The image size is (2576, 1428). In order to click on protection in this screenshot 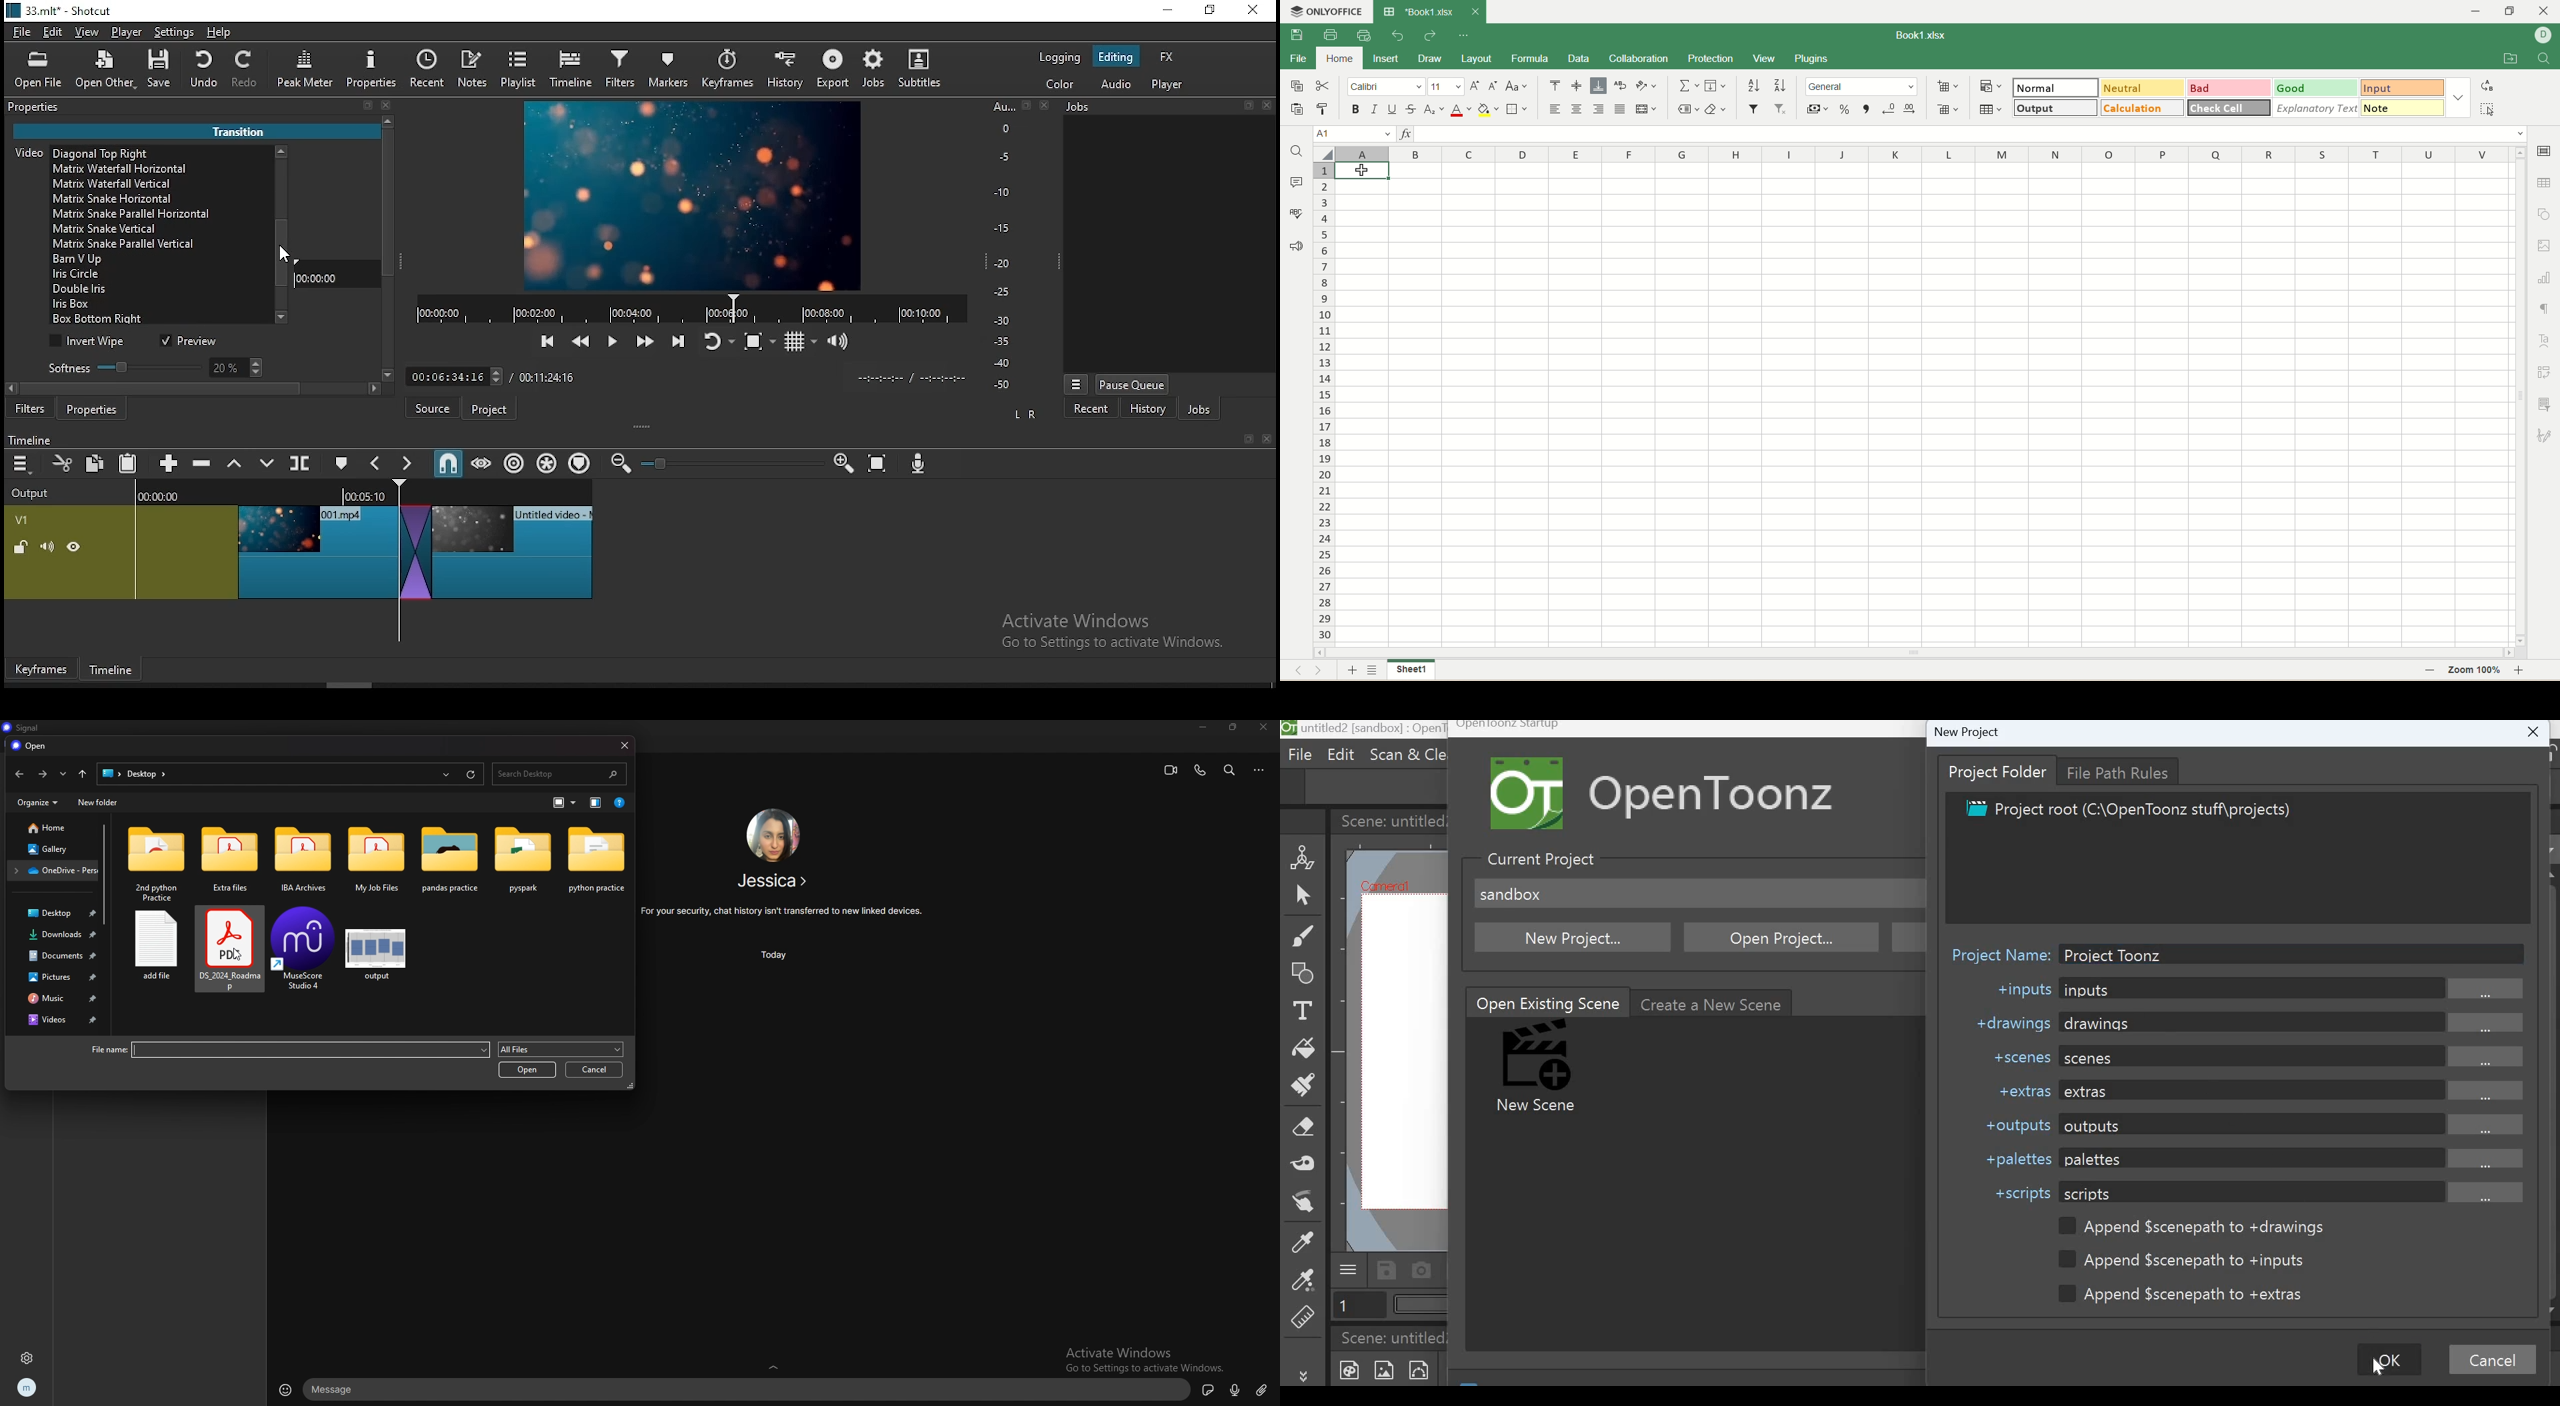, I will do `click(1712, 59)`.